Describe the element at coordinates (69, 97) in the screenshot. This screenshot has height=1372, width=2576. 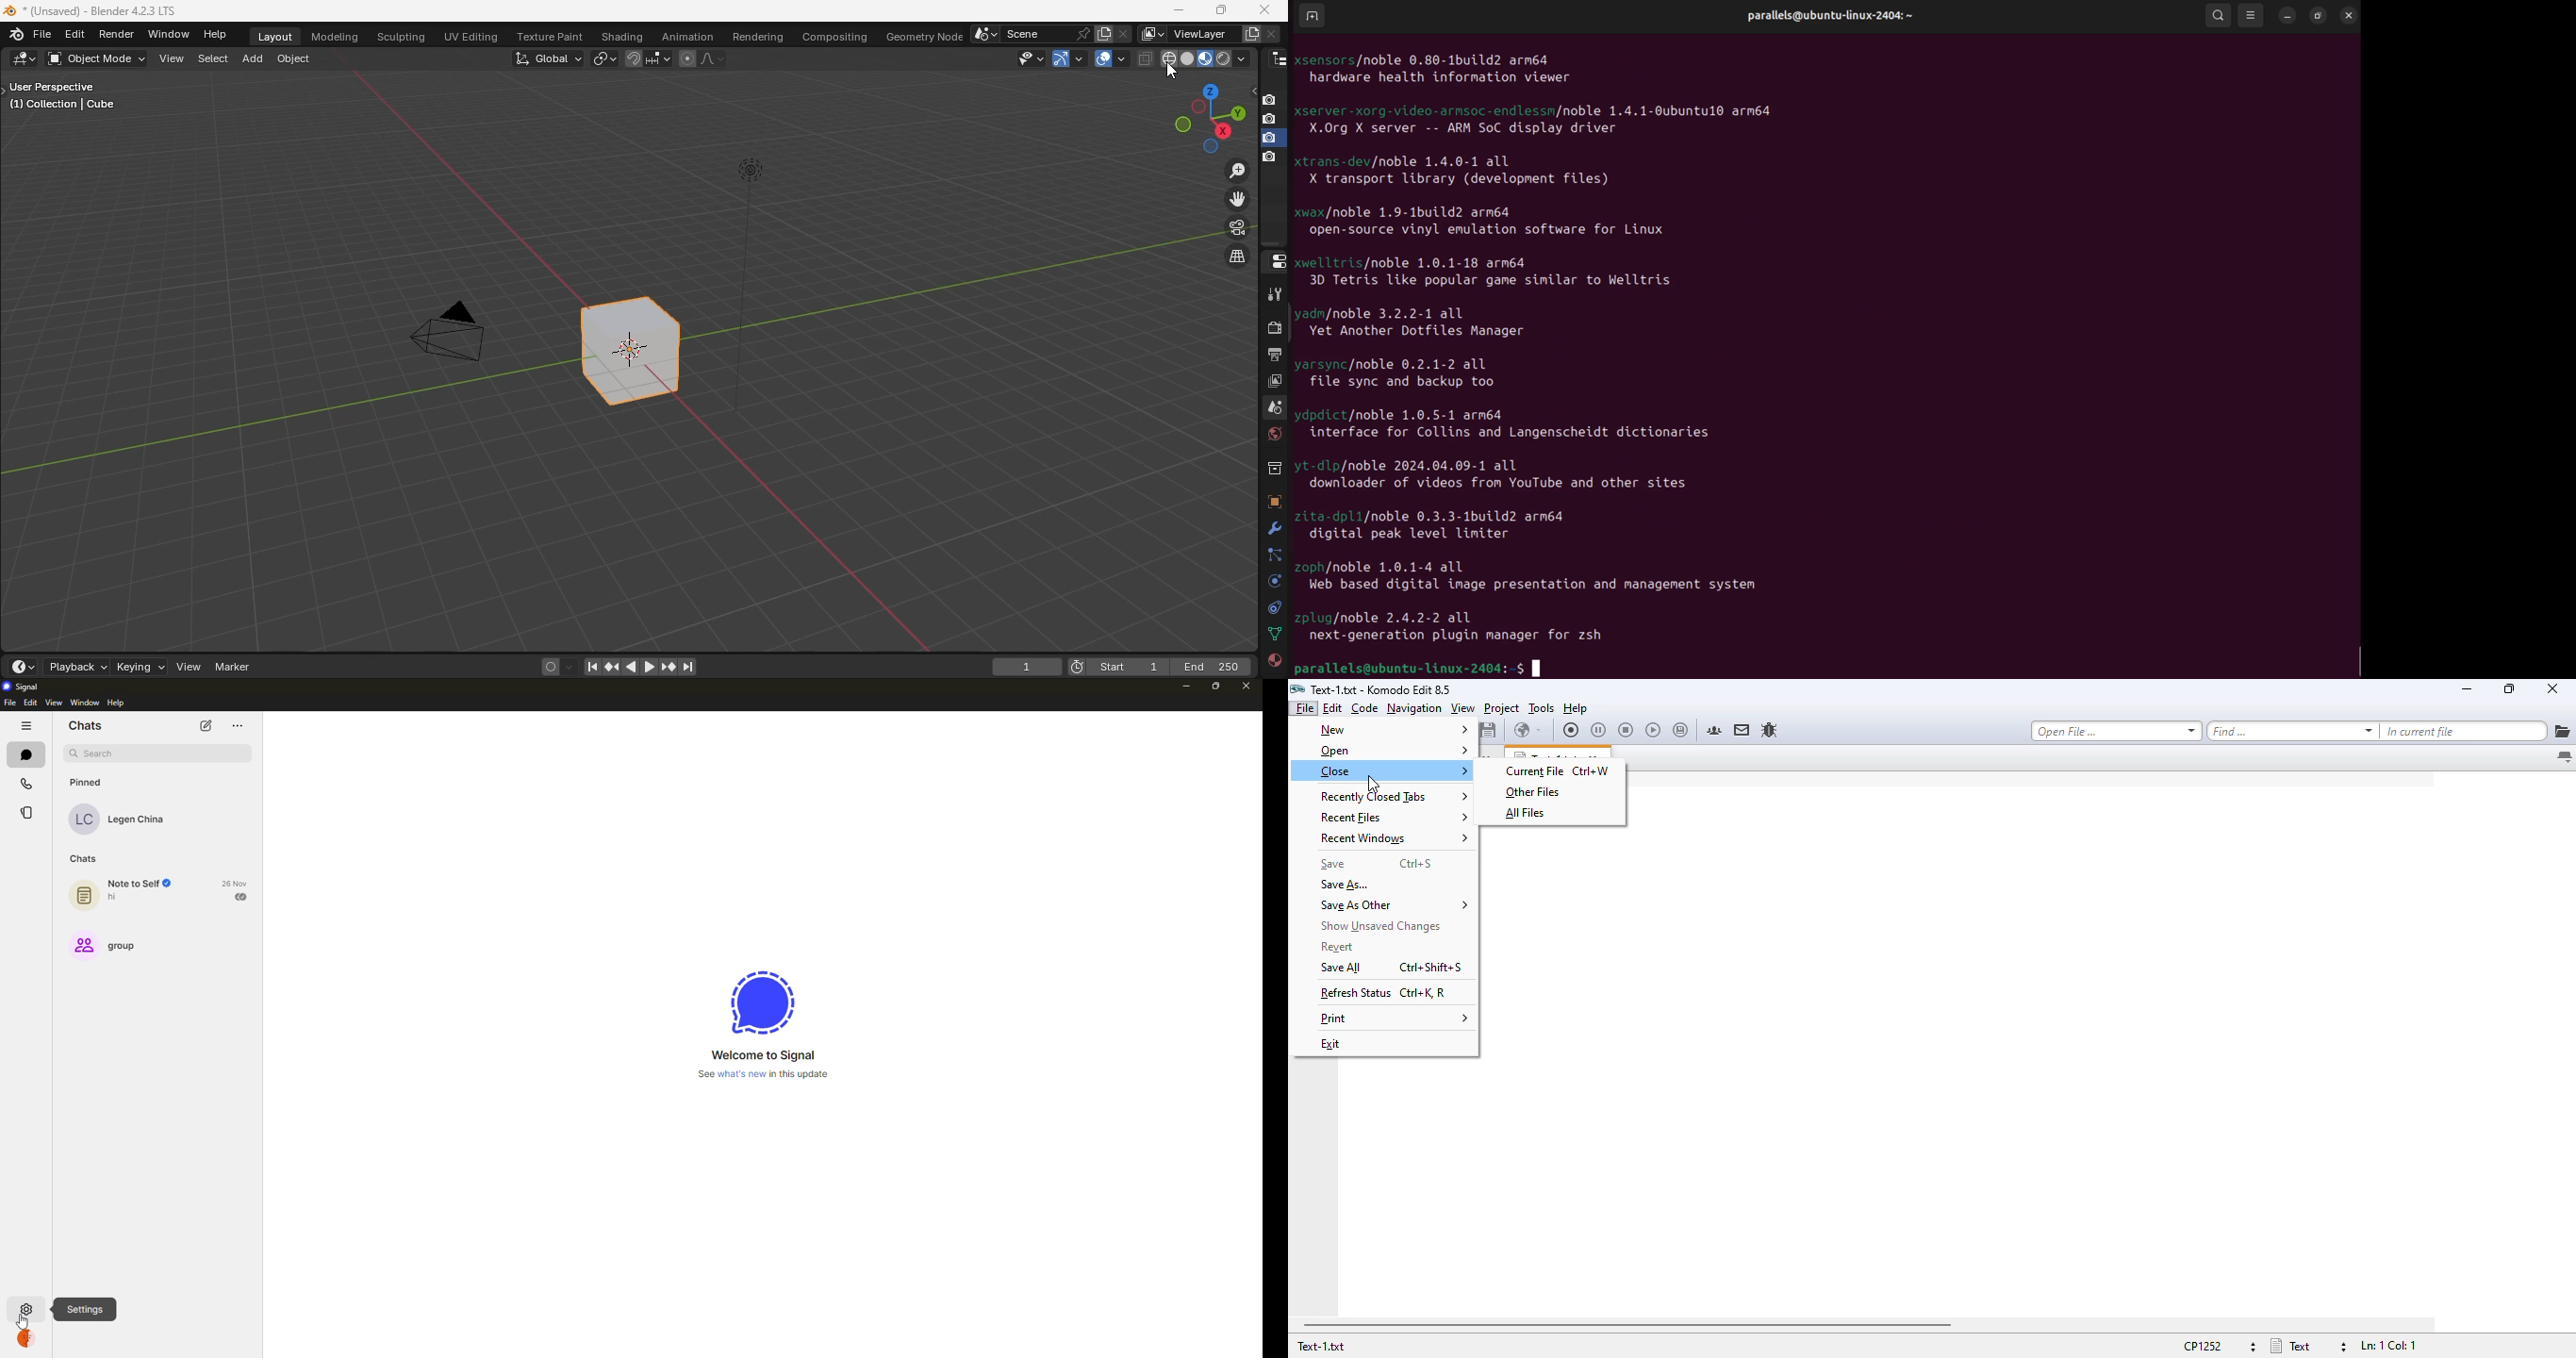
I see `user perspective (1) Collection | cube` at that location.